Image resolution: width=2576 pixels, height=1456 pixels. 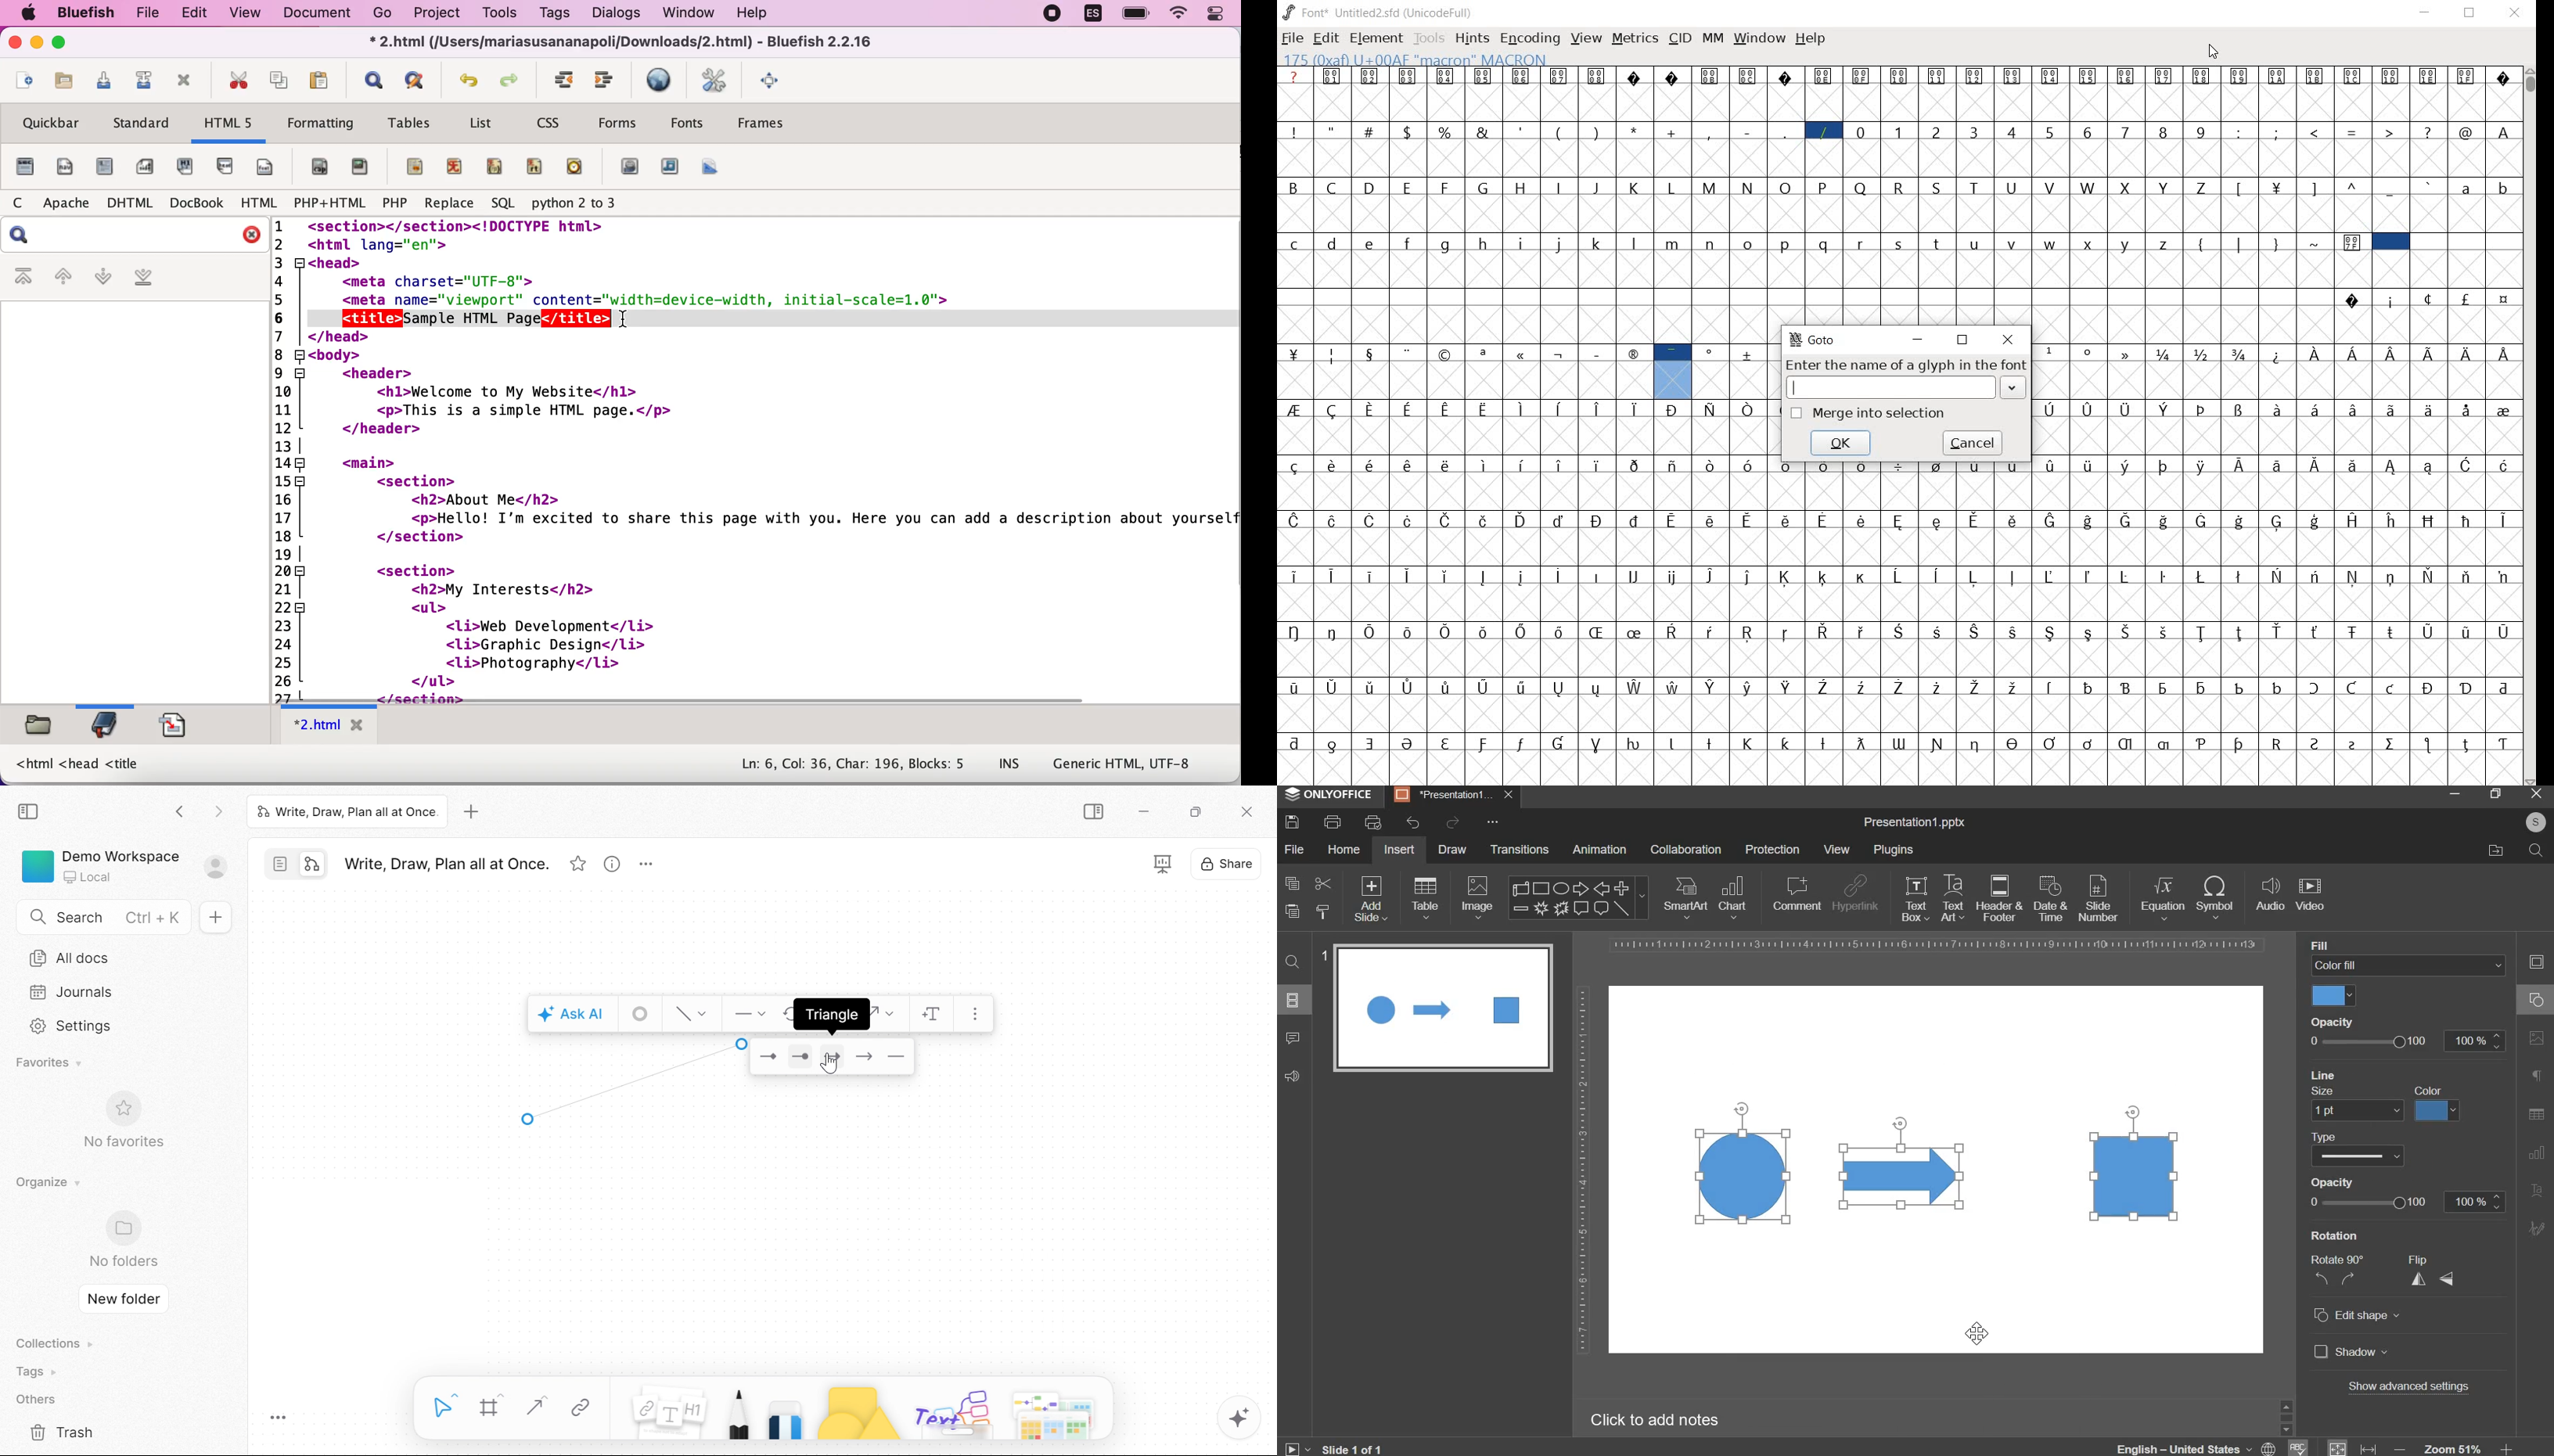 What do you see at coordinates (23, 203) in the screenshot?
I see `c` at bounding box center [23, 203].